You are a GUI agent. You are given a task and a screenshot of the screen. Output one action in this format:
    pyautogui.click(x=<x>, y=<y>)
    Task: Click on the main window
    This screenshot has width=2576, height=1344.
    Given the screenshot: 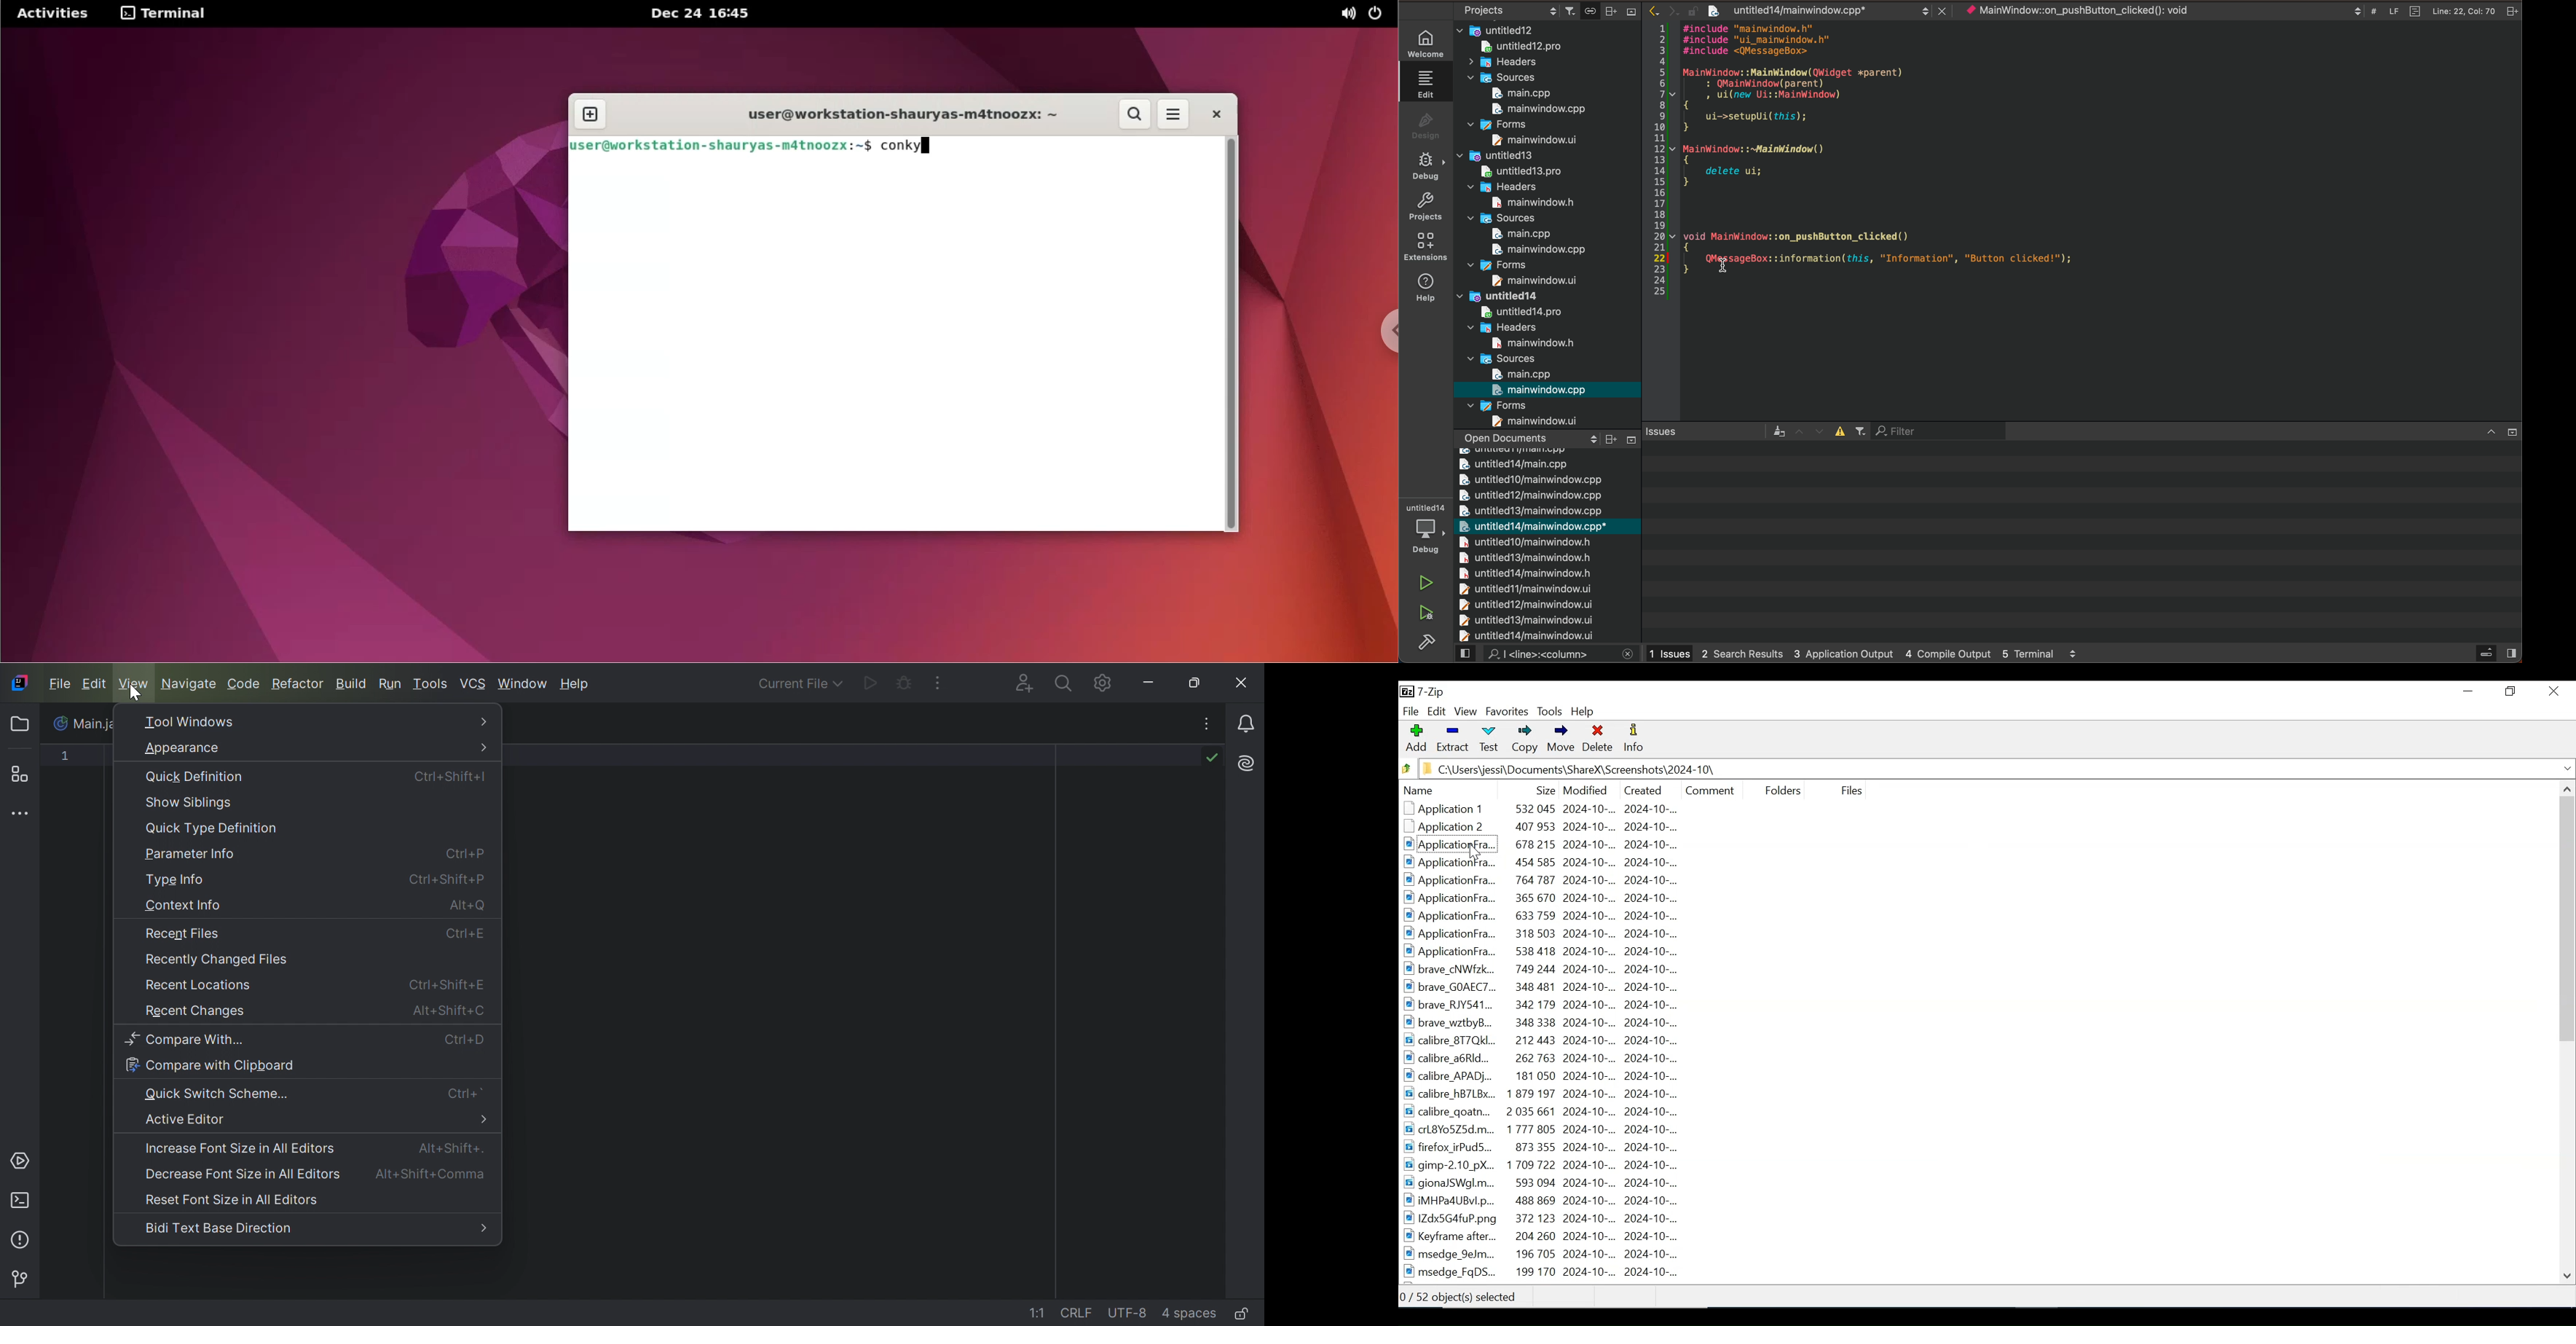 What is the action you would take?
    pyautogui.click(x=1529, y=140)
    